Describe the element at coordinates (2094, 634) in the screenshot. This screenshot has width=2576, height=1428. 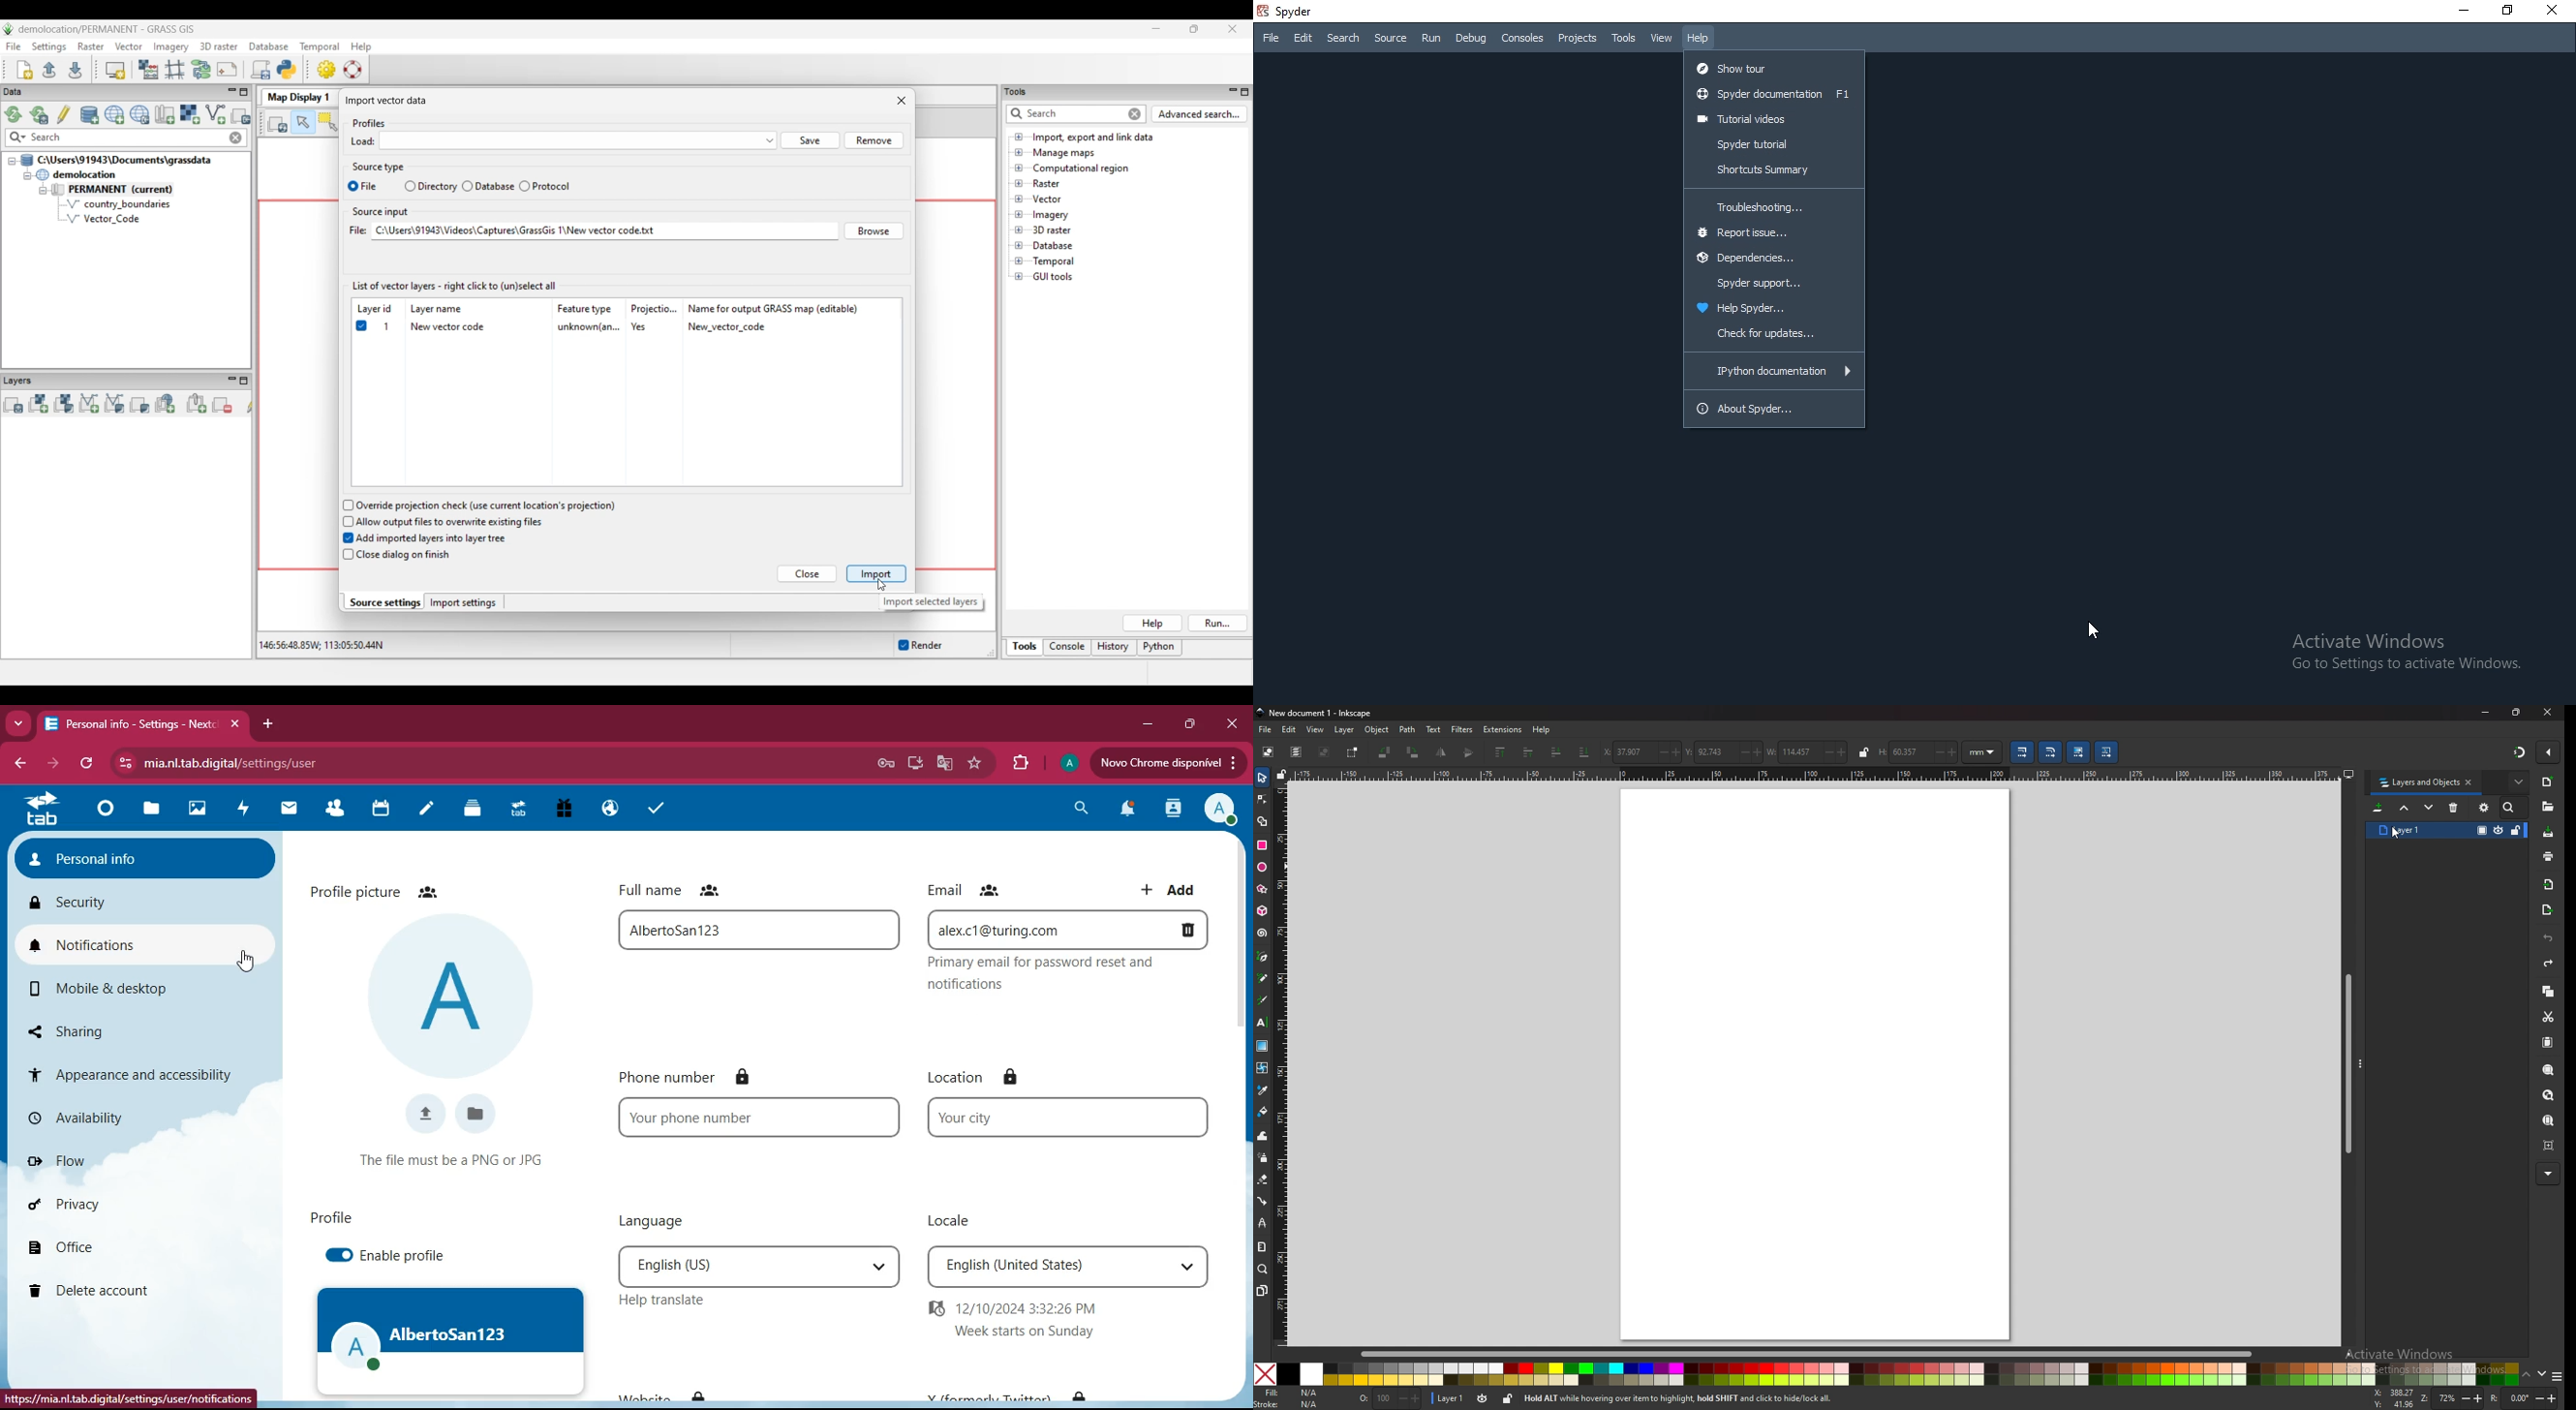
I see `cursor` at that location.